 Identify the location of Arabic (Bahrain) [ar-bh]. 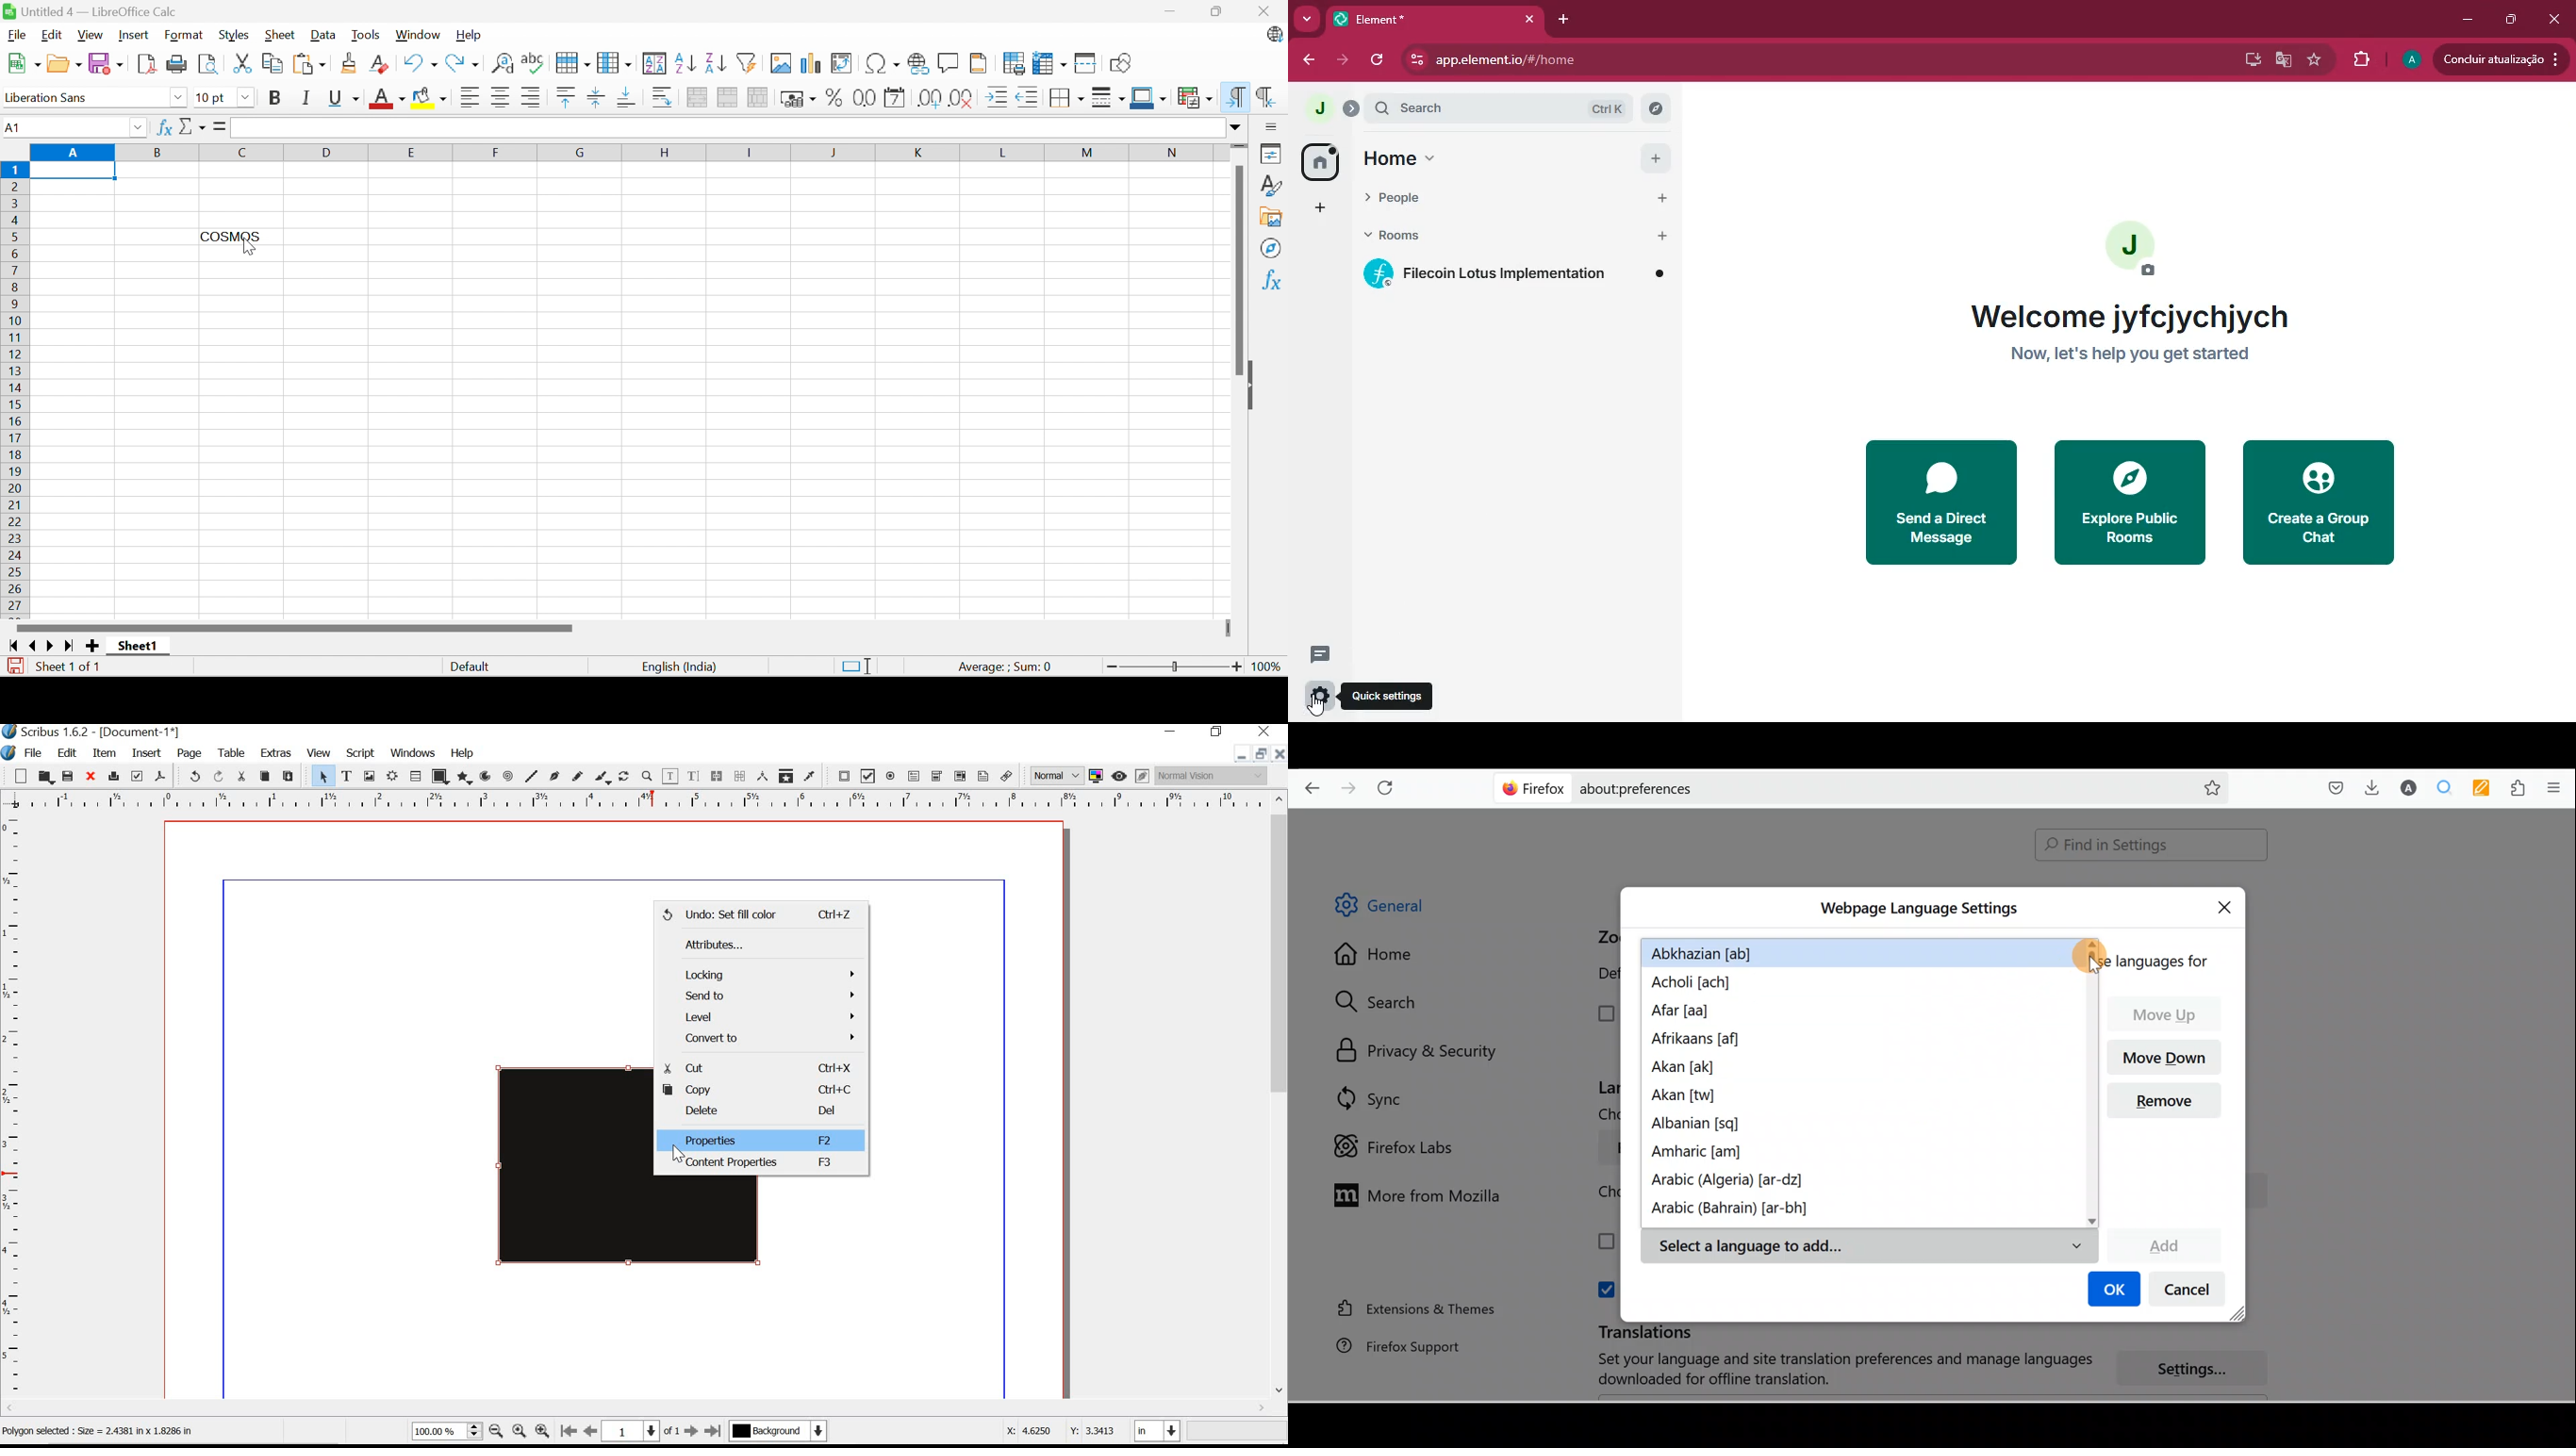
(1727, 1213).